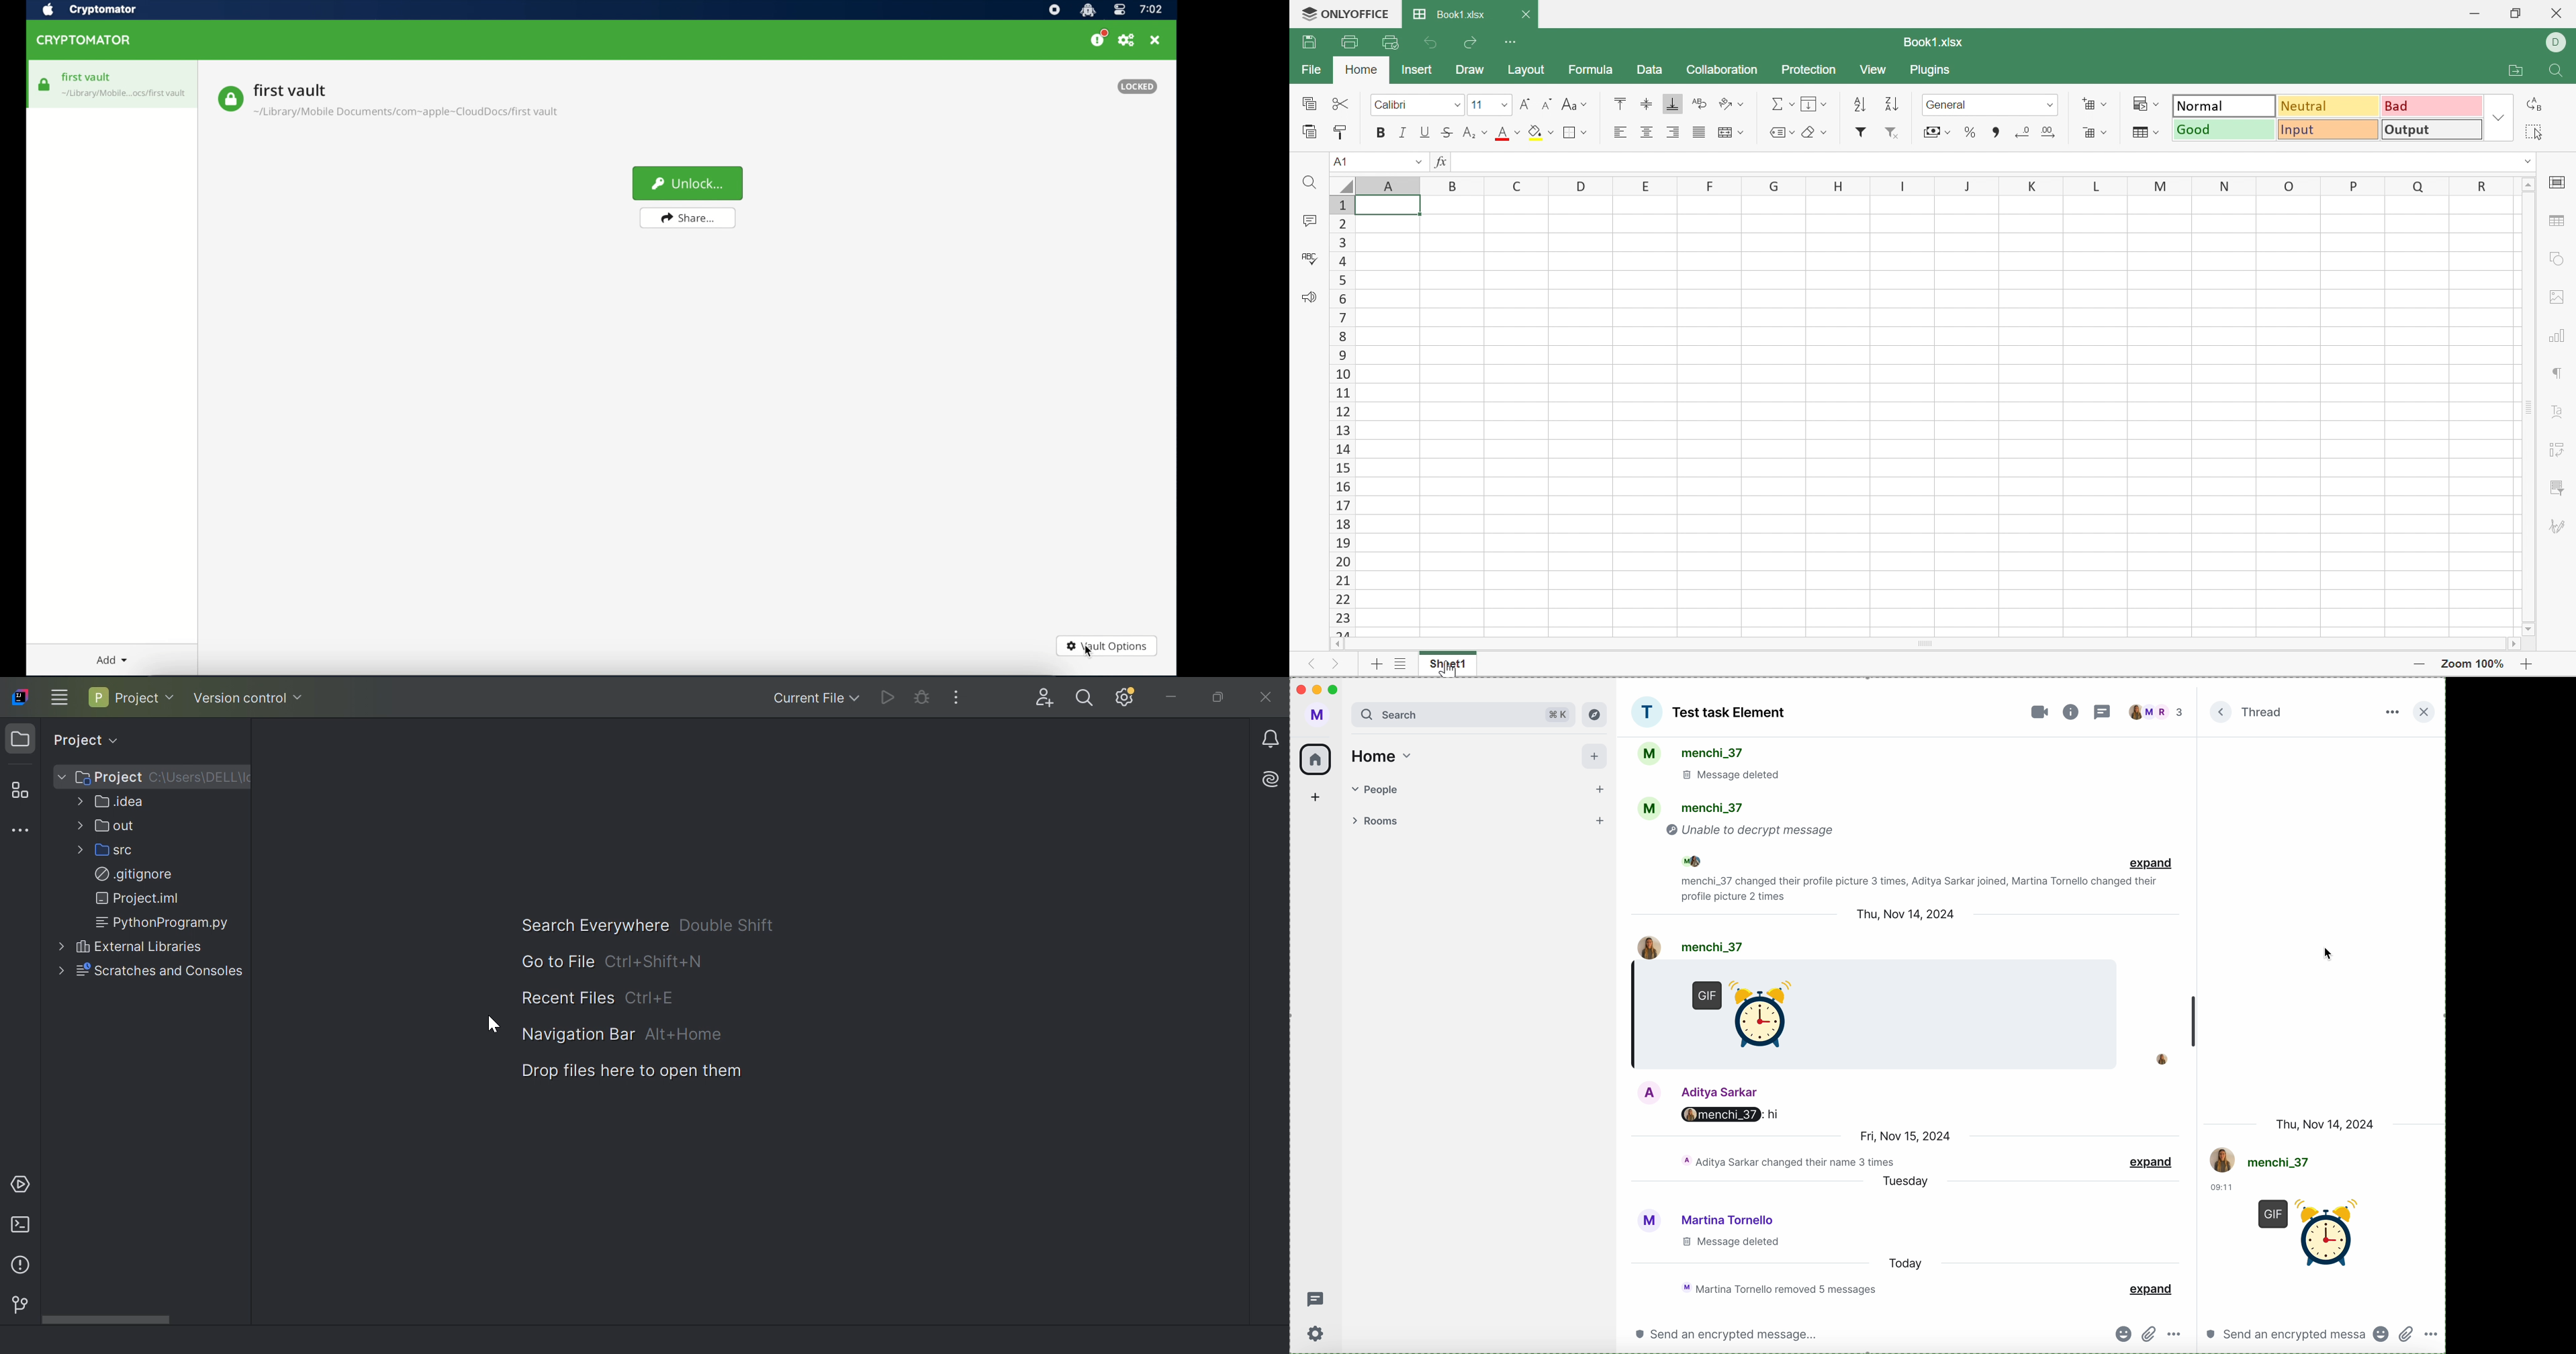 This screenshot has height=1372, width=2576. I want to click on Formula, so click(1590, 70).